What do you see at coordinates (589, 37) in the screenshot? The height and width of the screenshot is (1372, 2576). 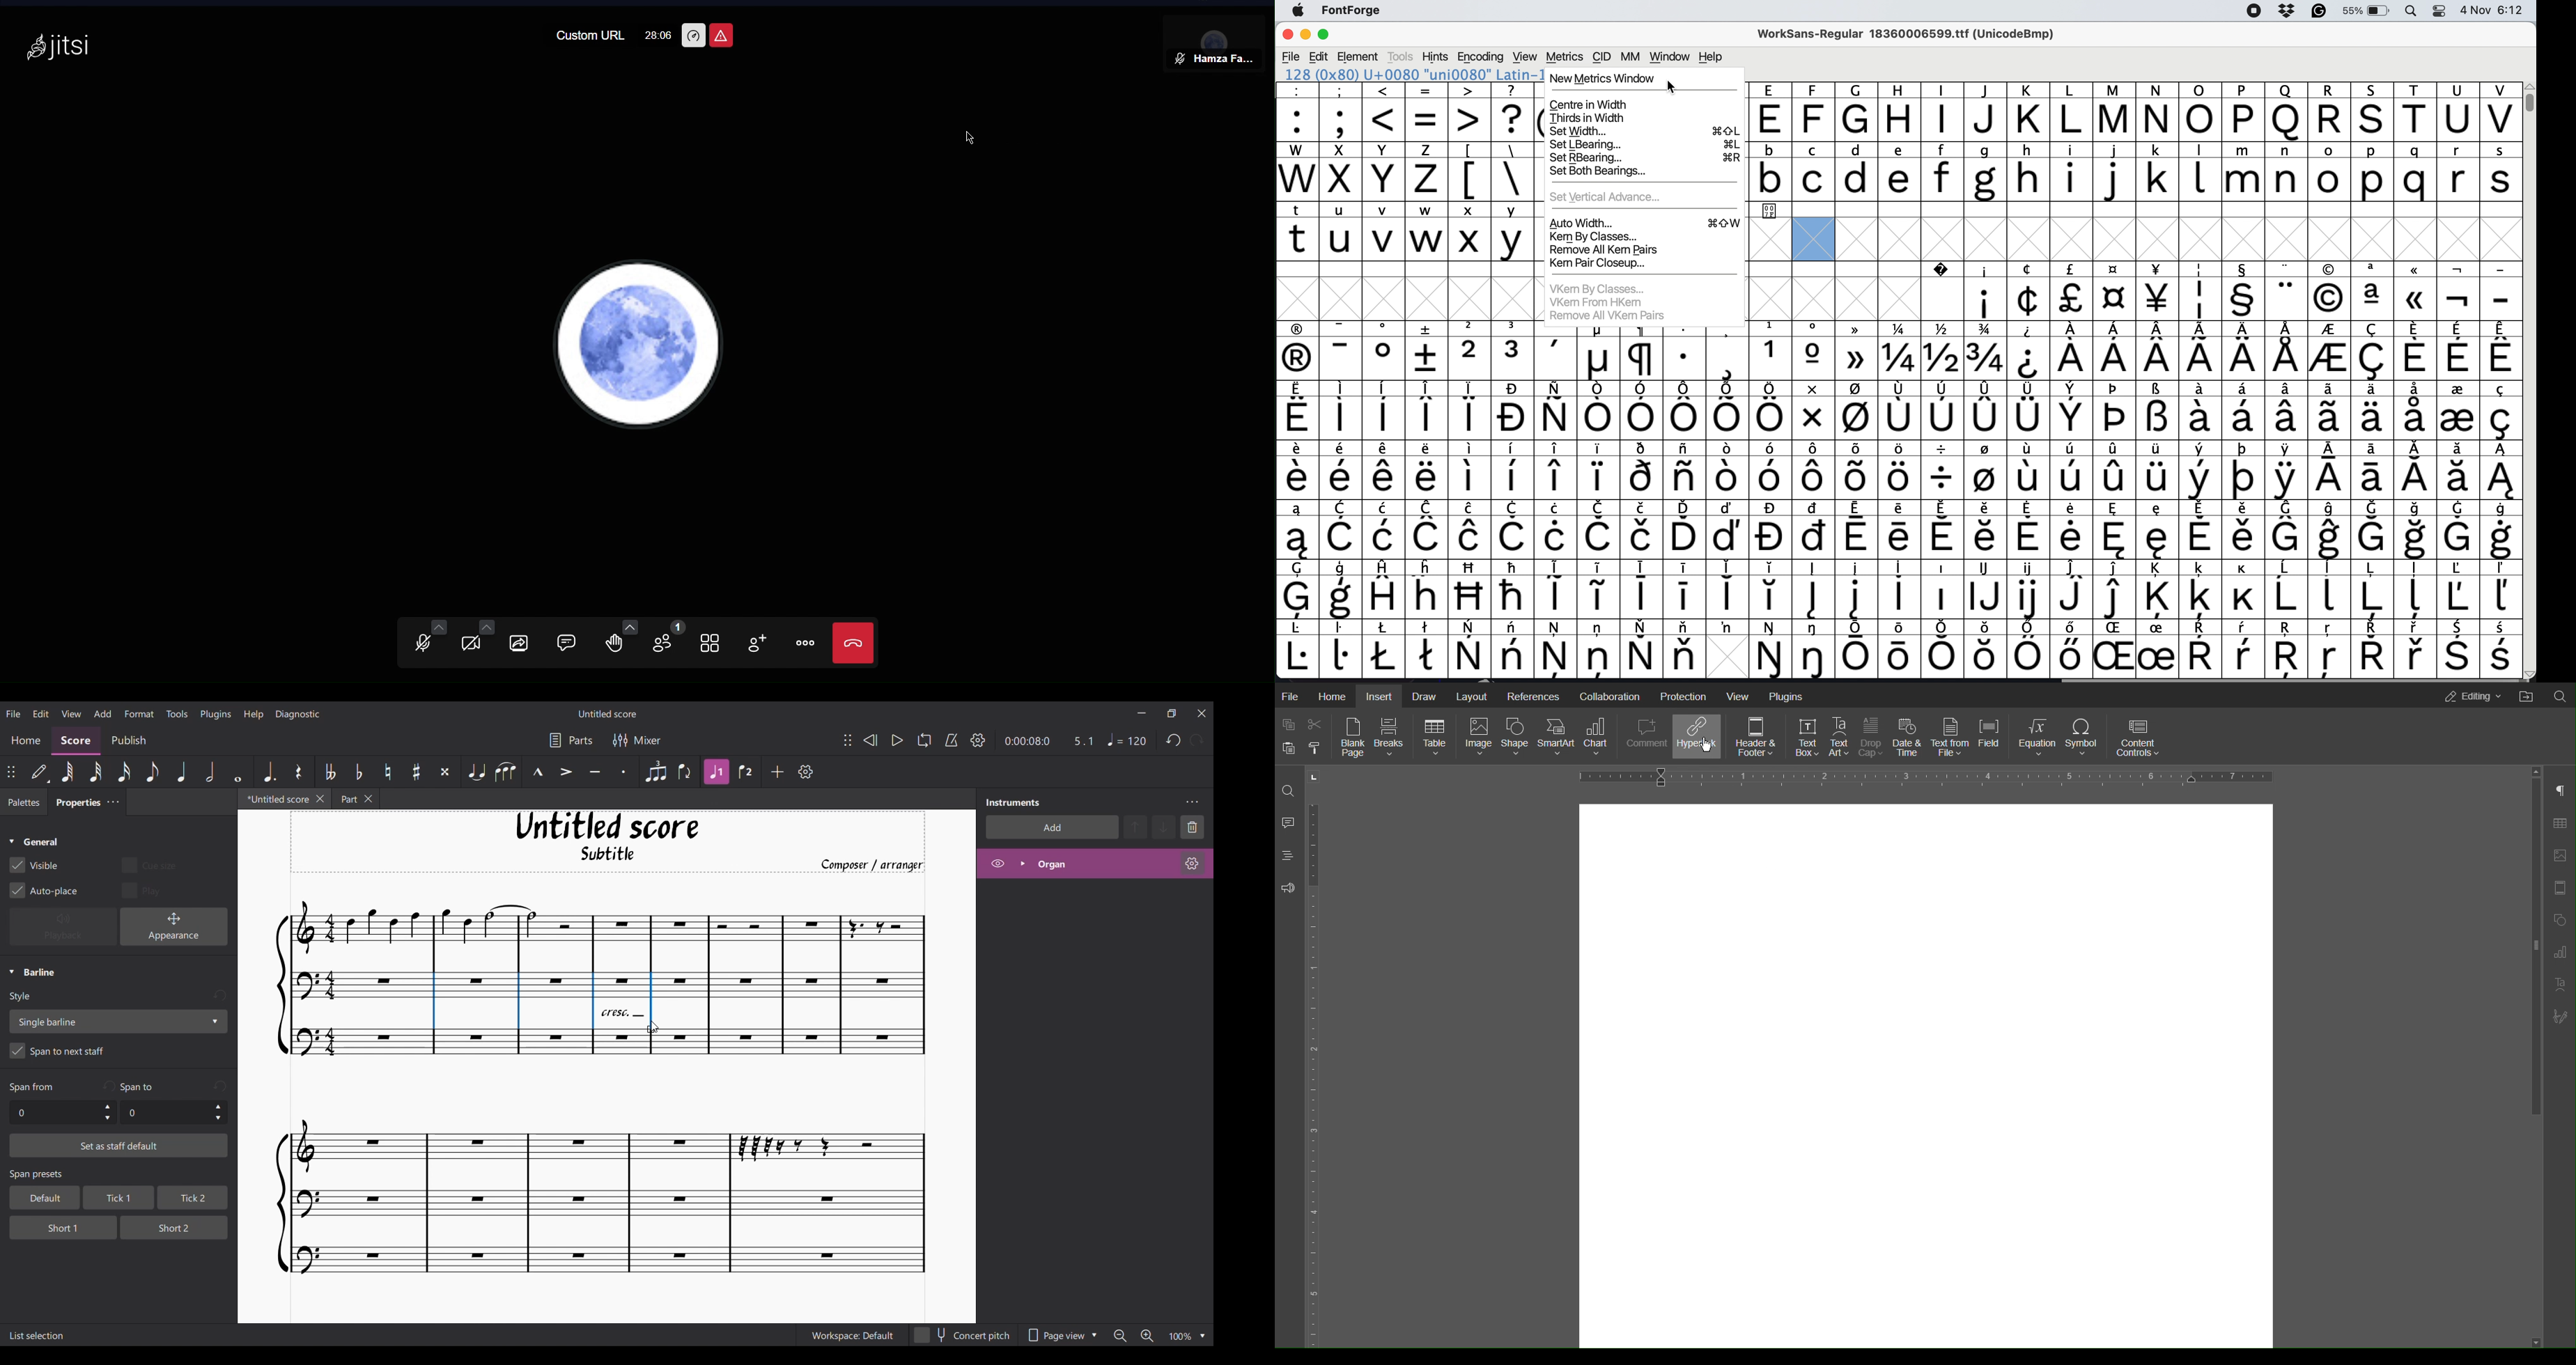 I see `Custom URL` at bounding box center [589, 37].